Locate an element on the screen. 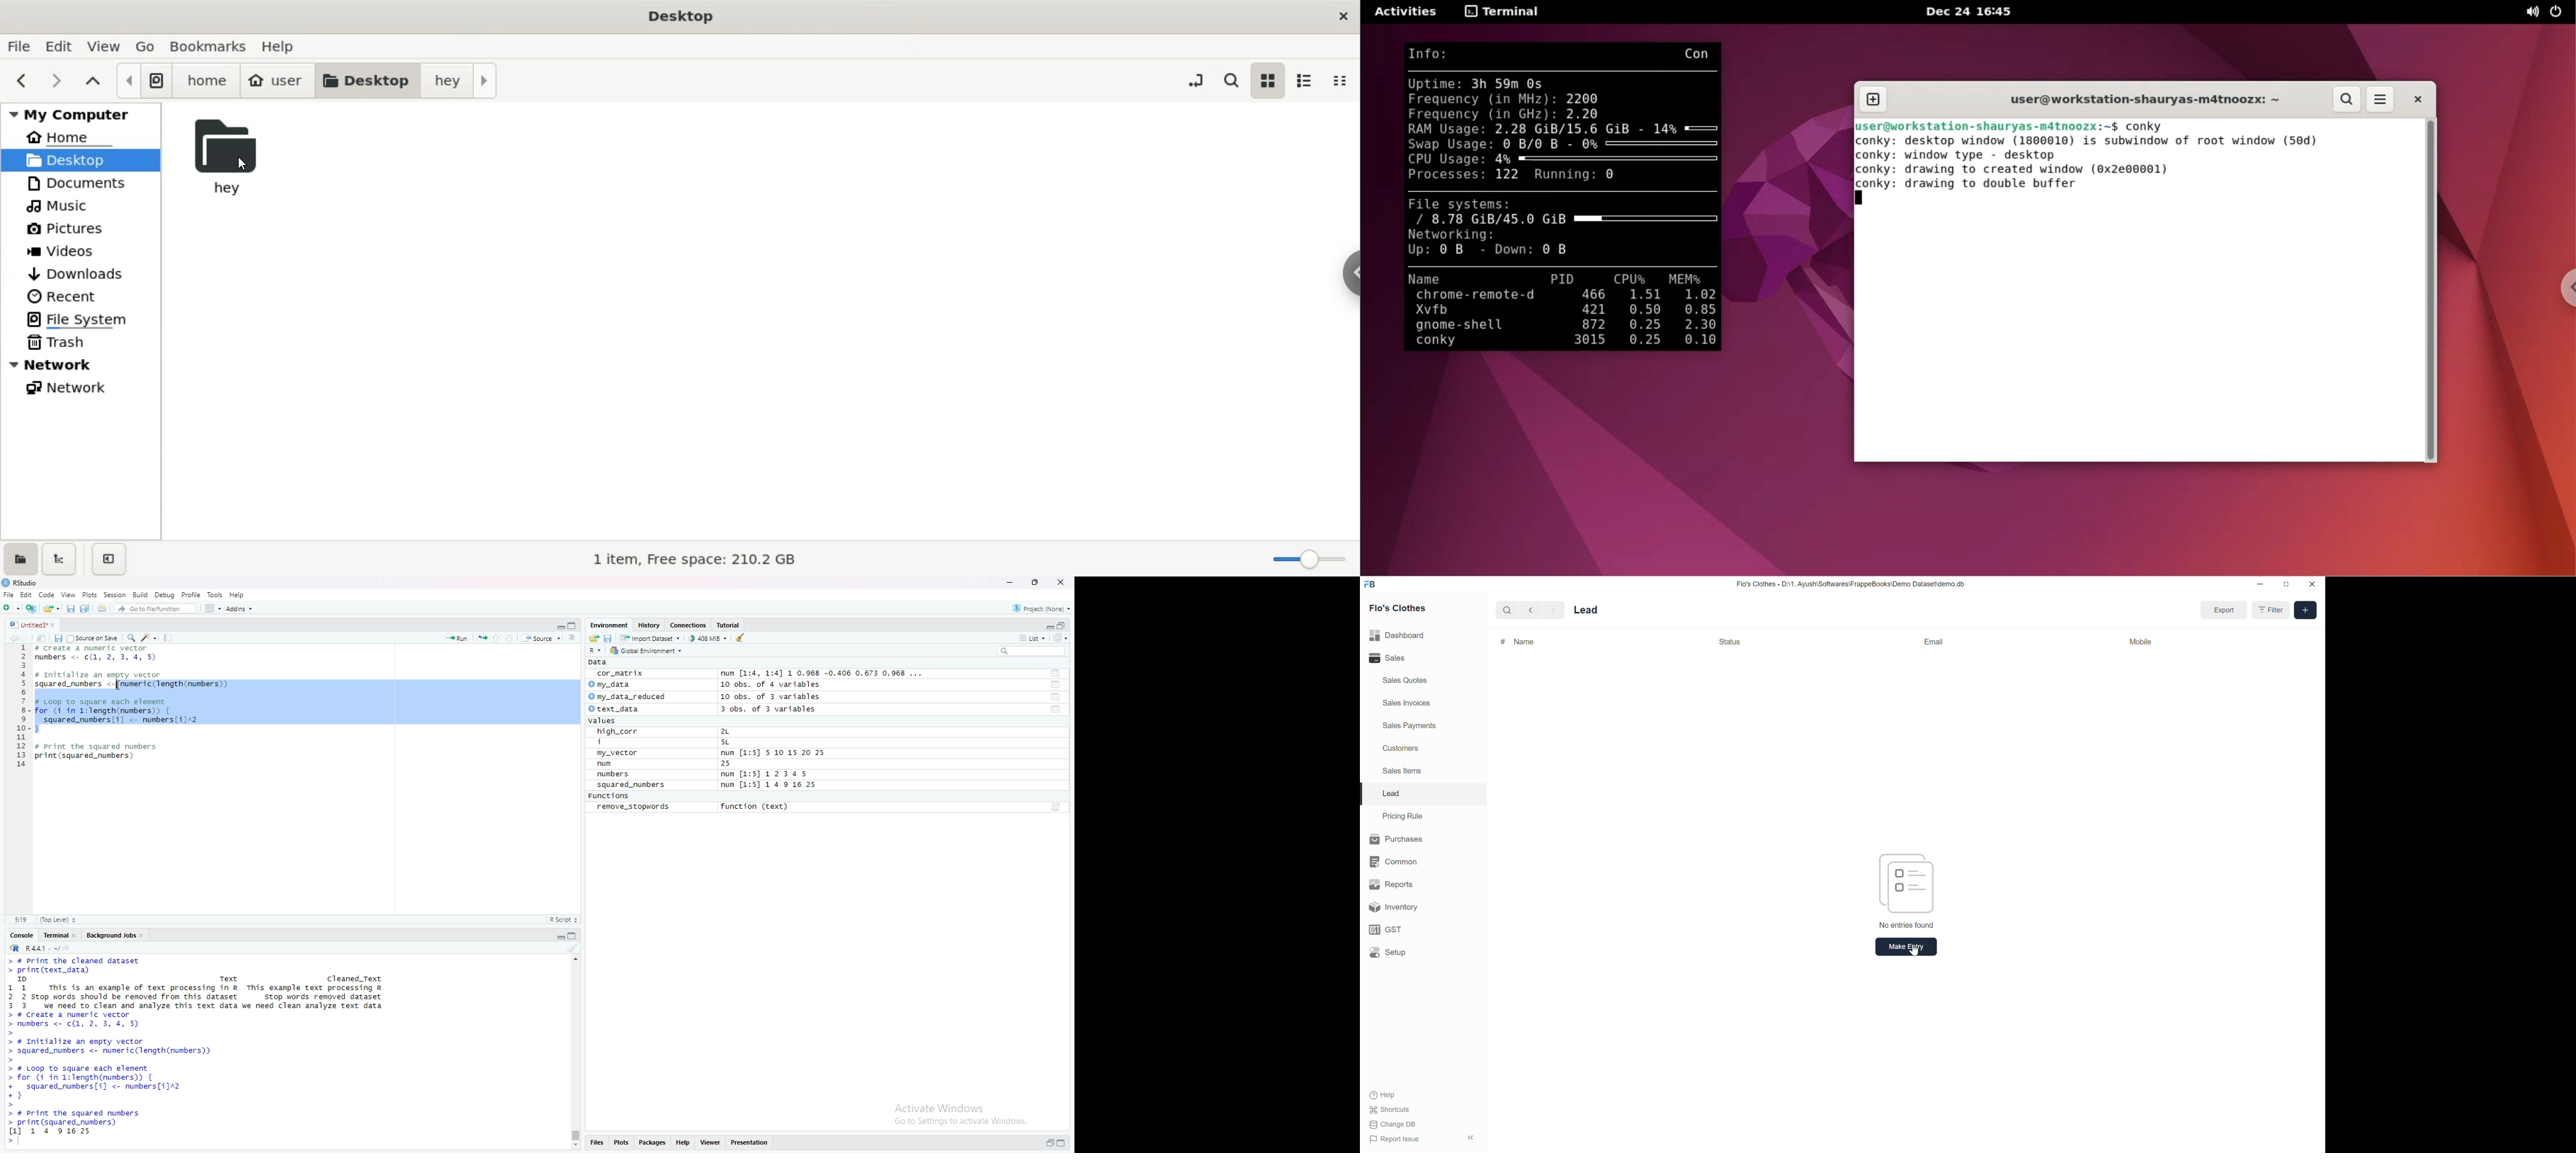  Tutorial is located at coordinates (730, 625).